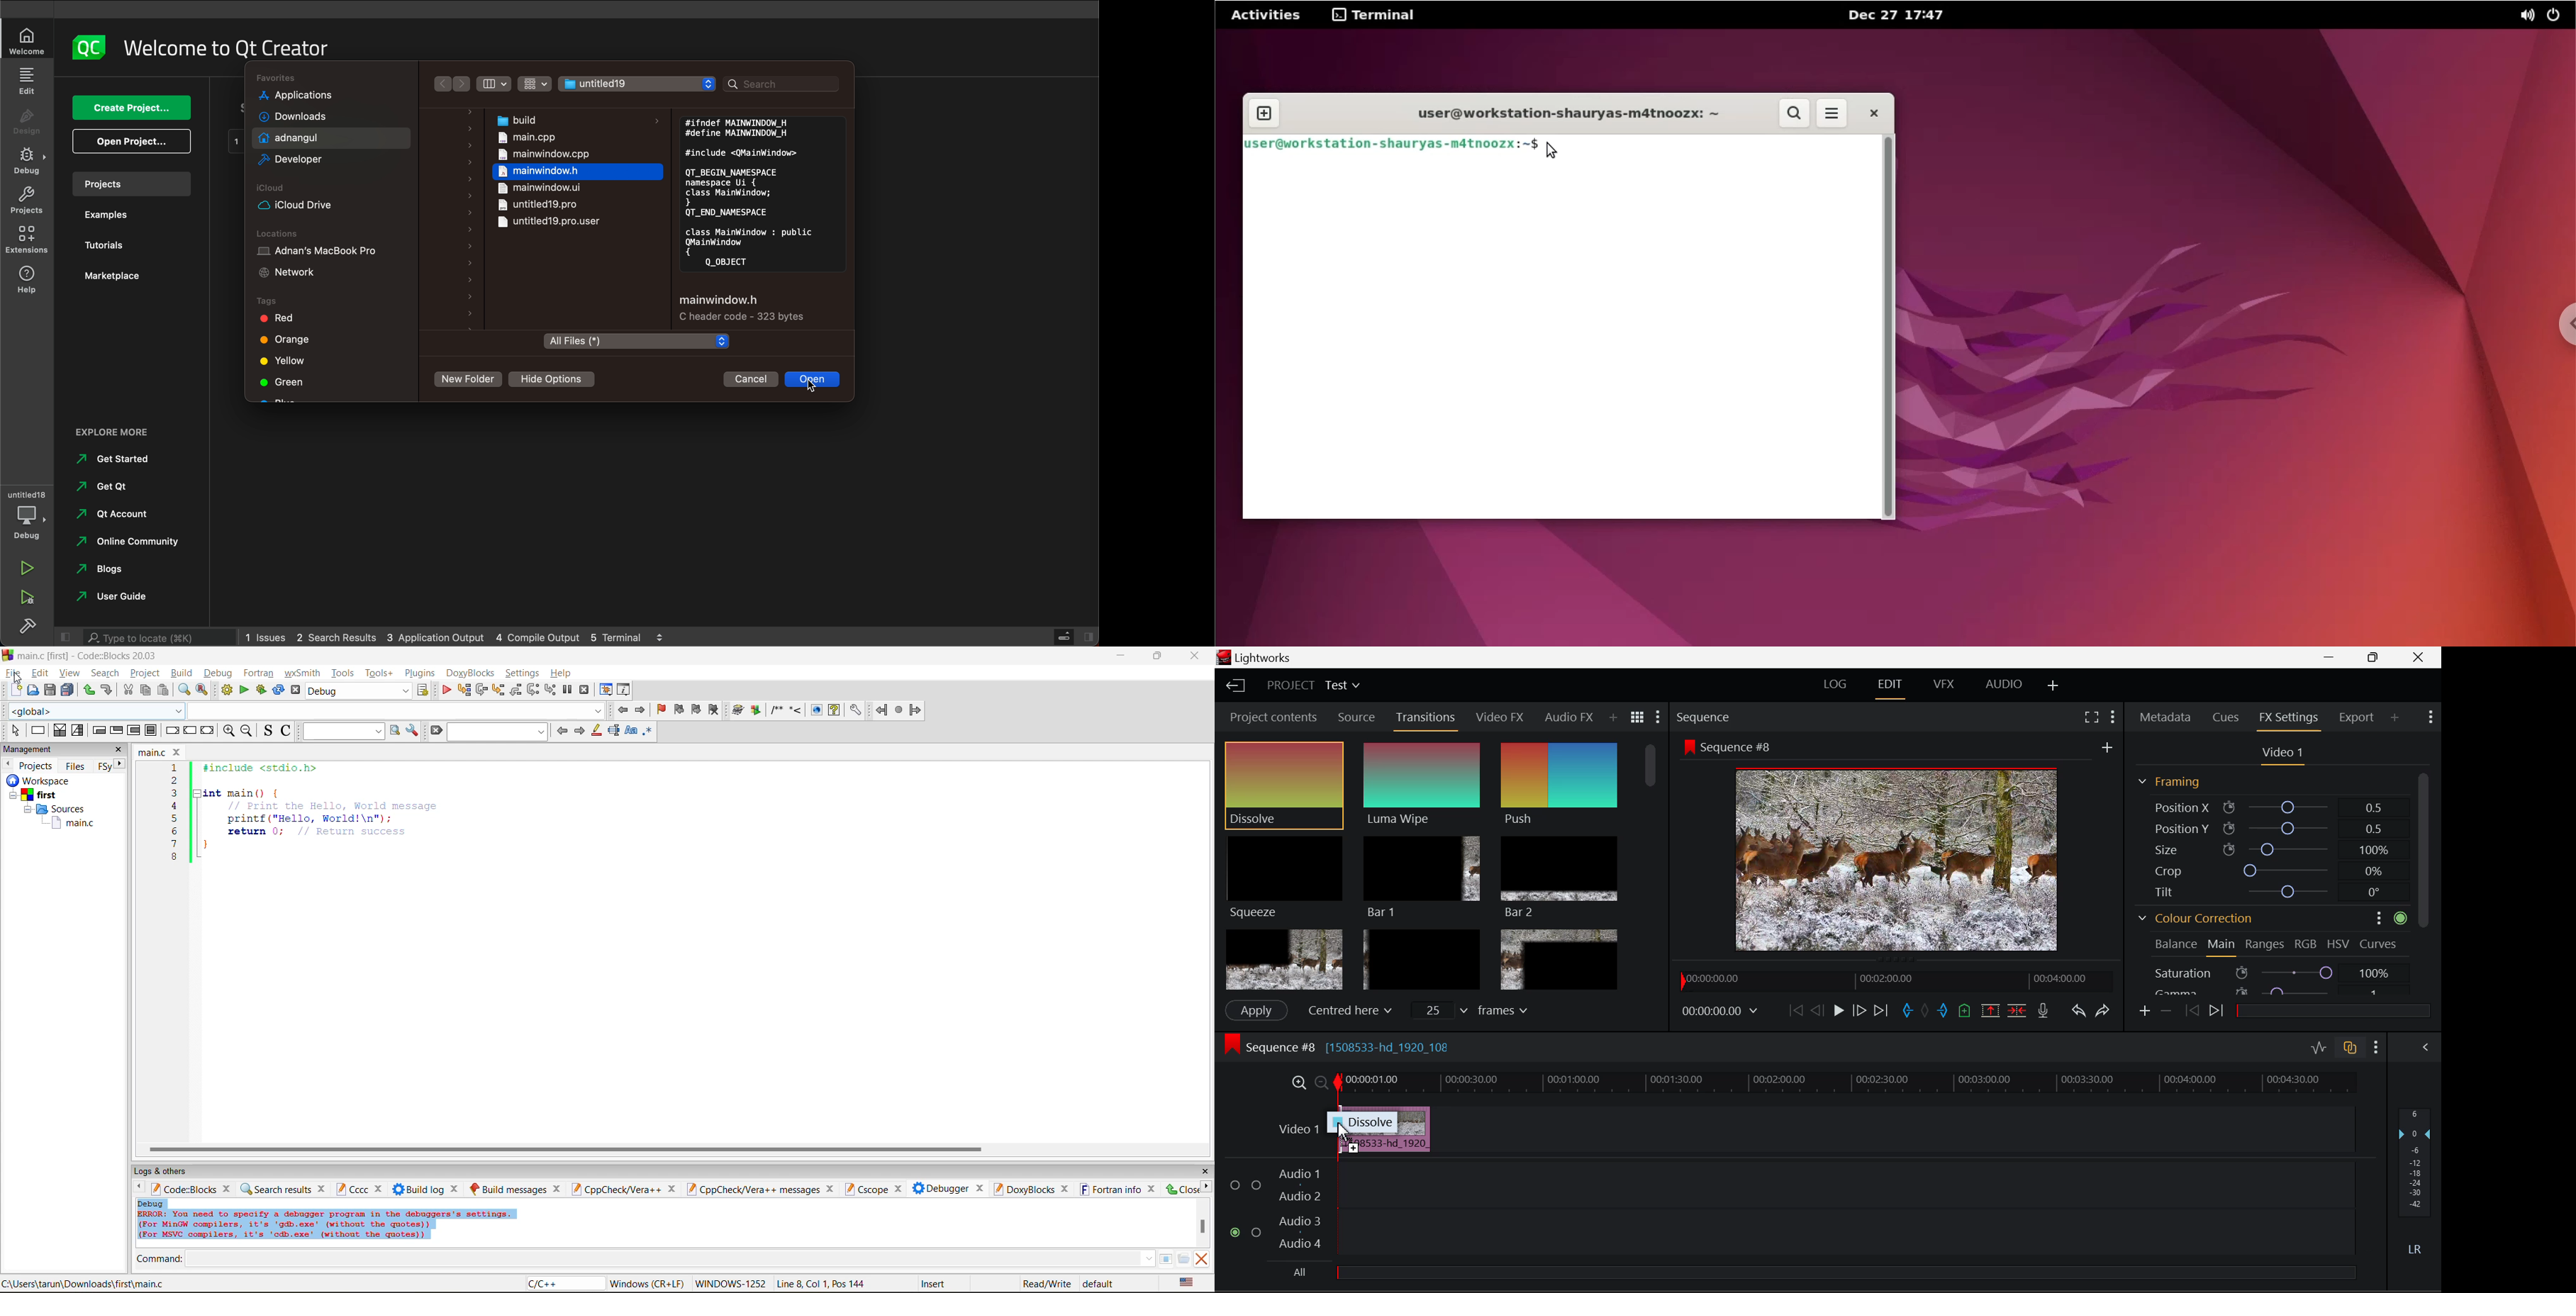 The image size is (2576, 1316). Describe the element at coordinates (595, 731) in the screenshot. I see `highlight` at that location.